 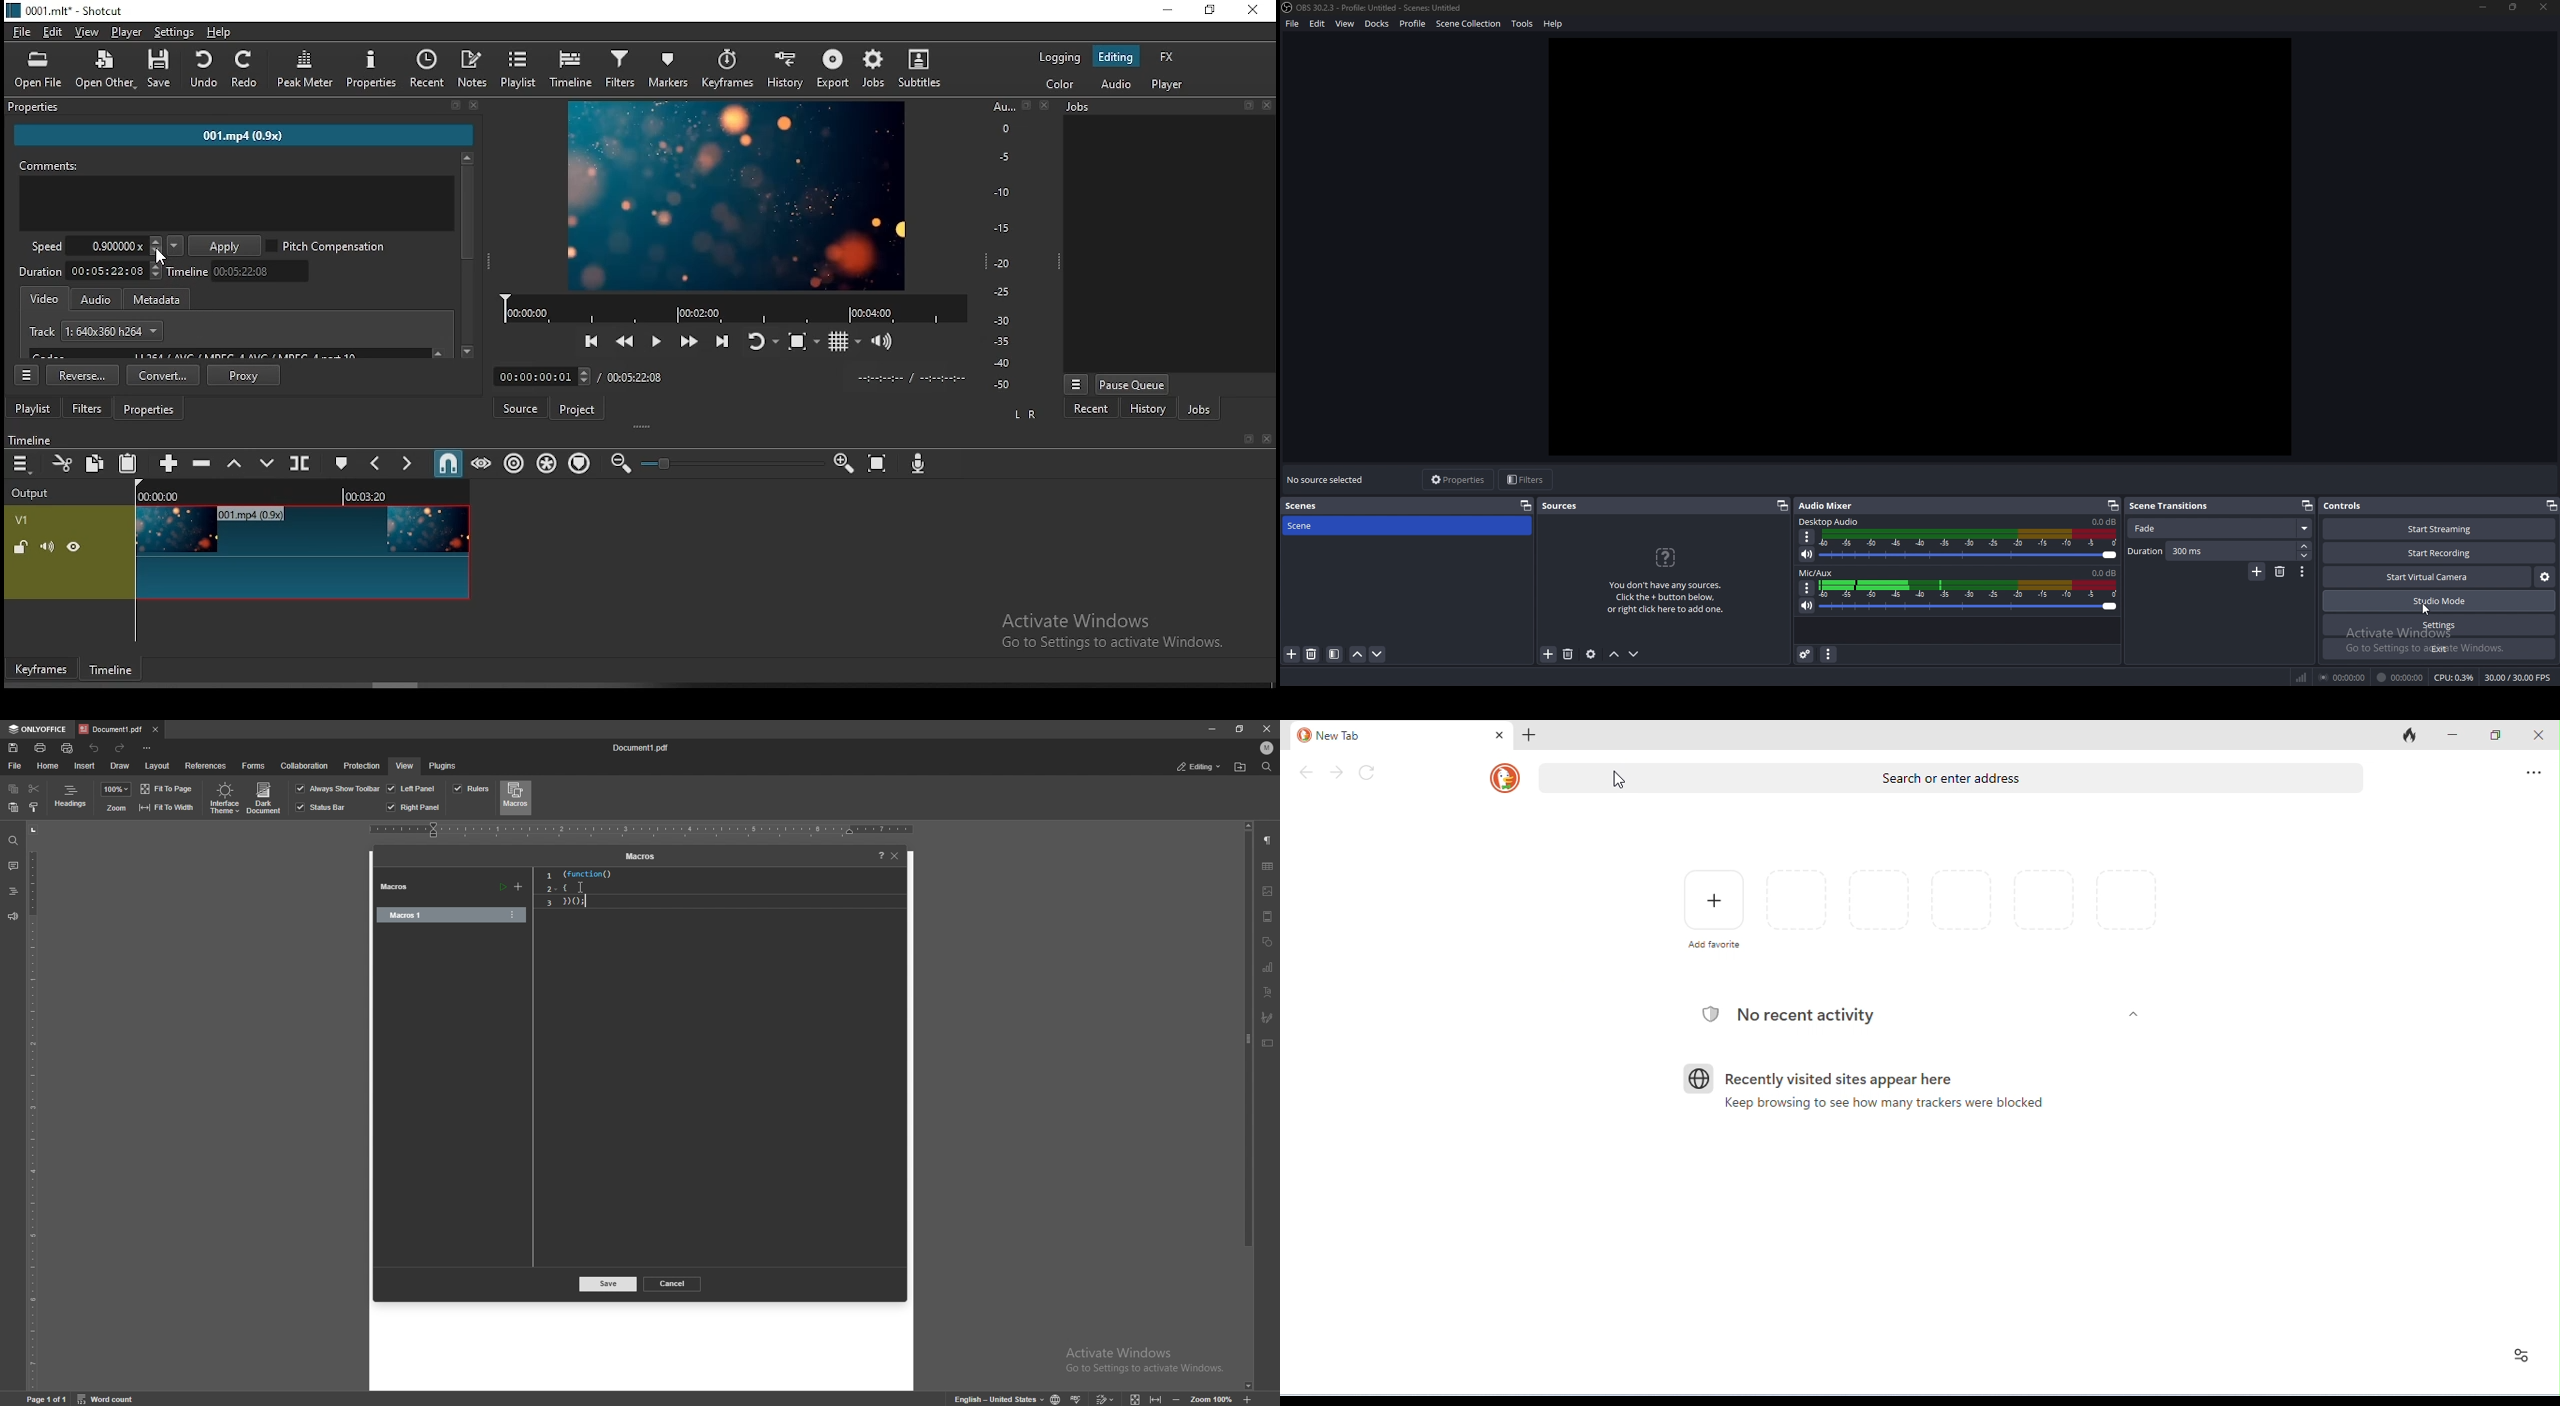 What do you see at coordinates (43, 669) in the screenshot?
I see `keyframes` at bounding box center [43, 669].